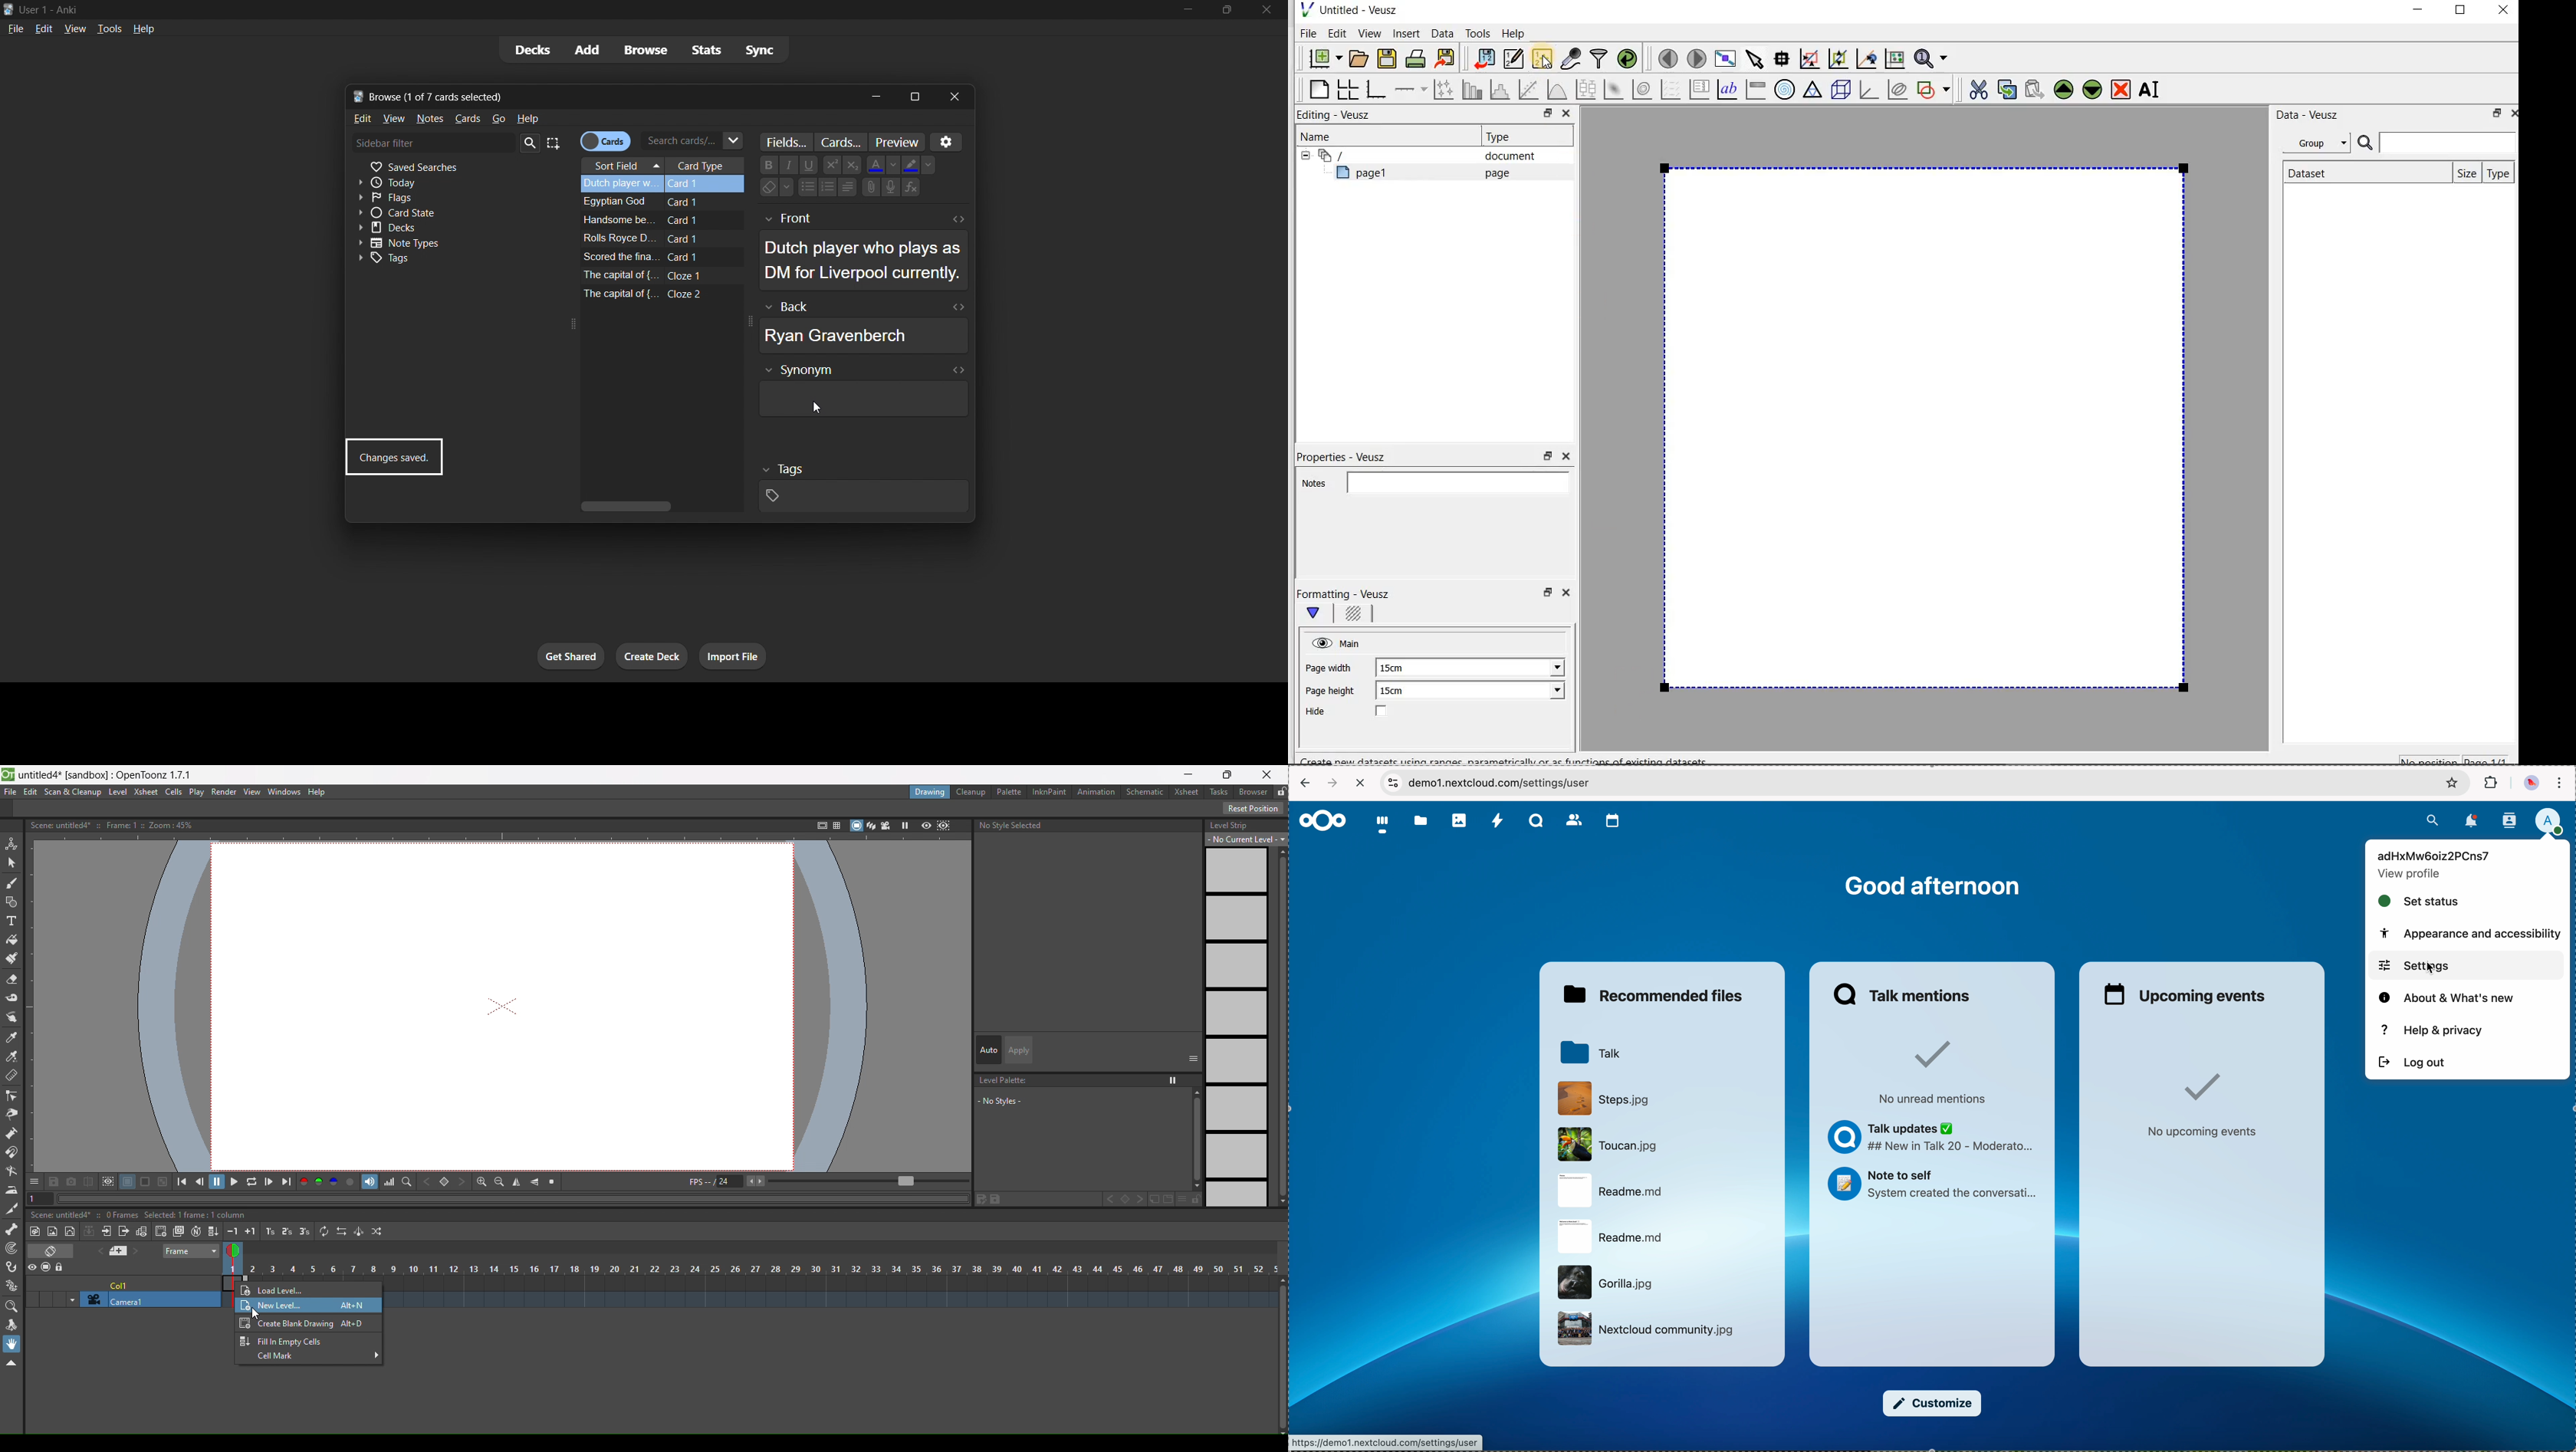  What do you see at coordinates (1574, 821) in the screenshot?
I see `contacts` at bounding box center [1574, 821].